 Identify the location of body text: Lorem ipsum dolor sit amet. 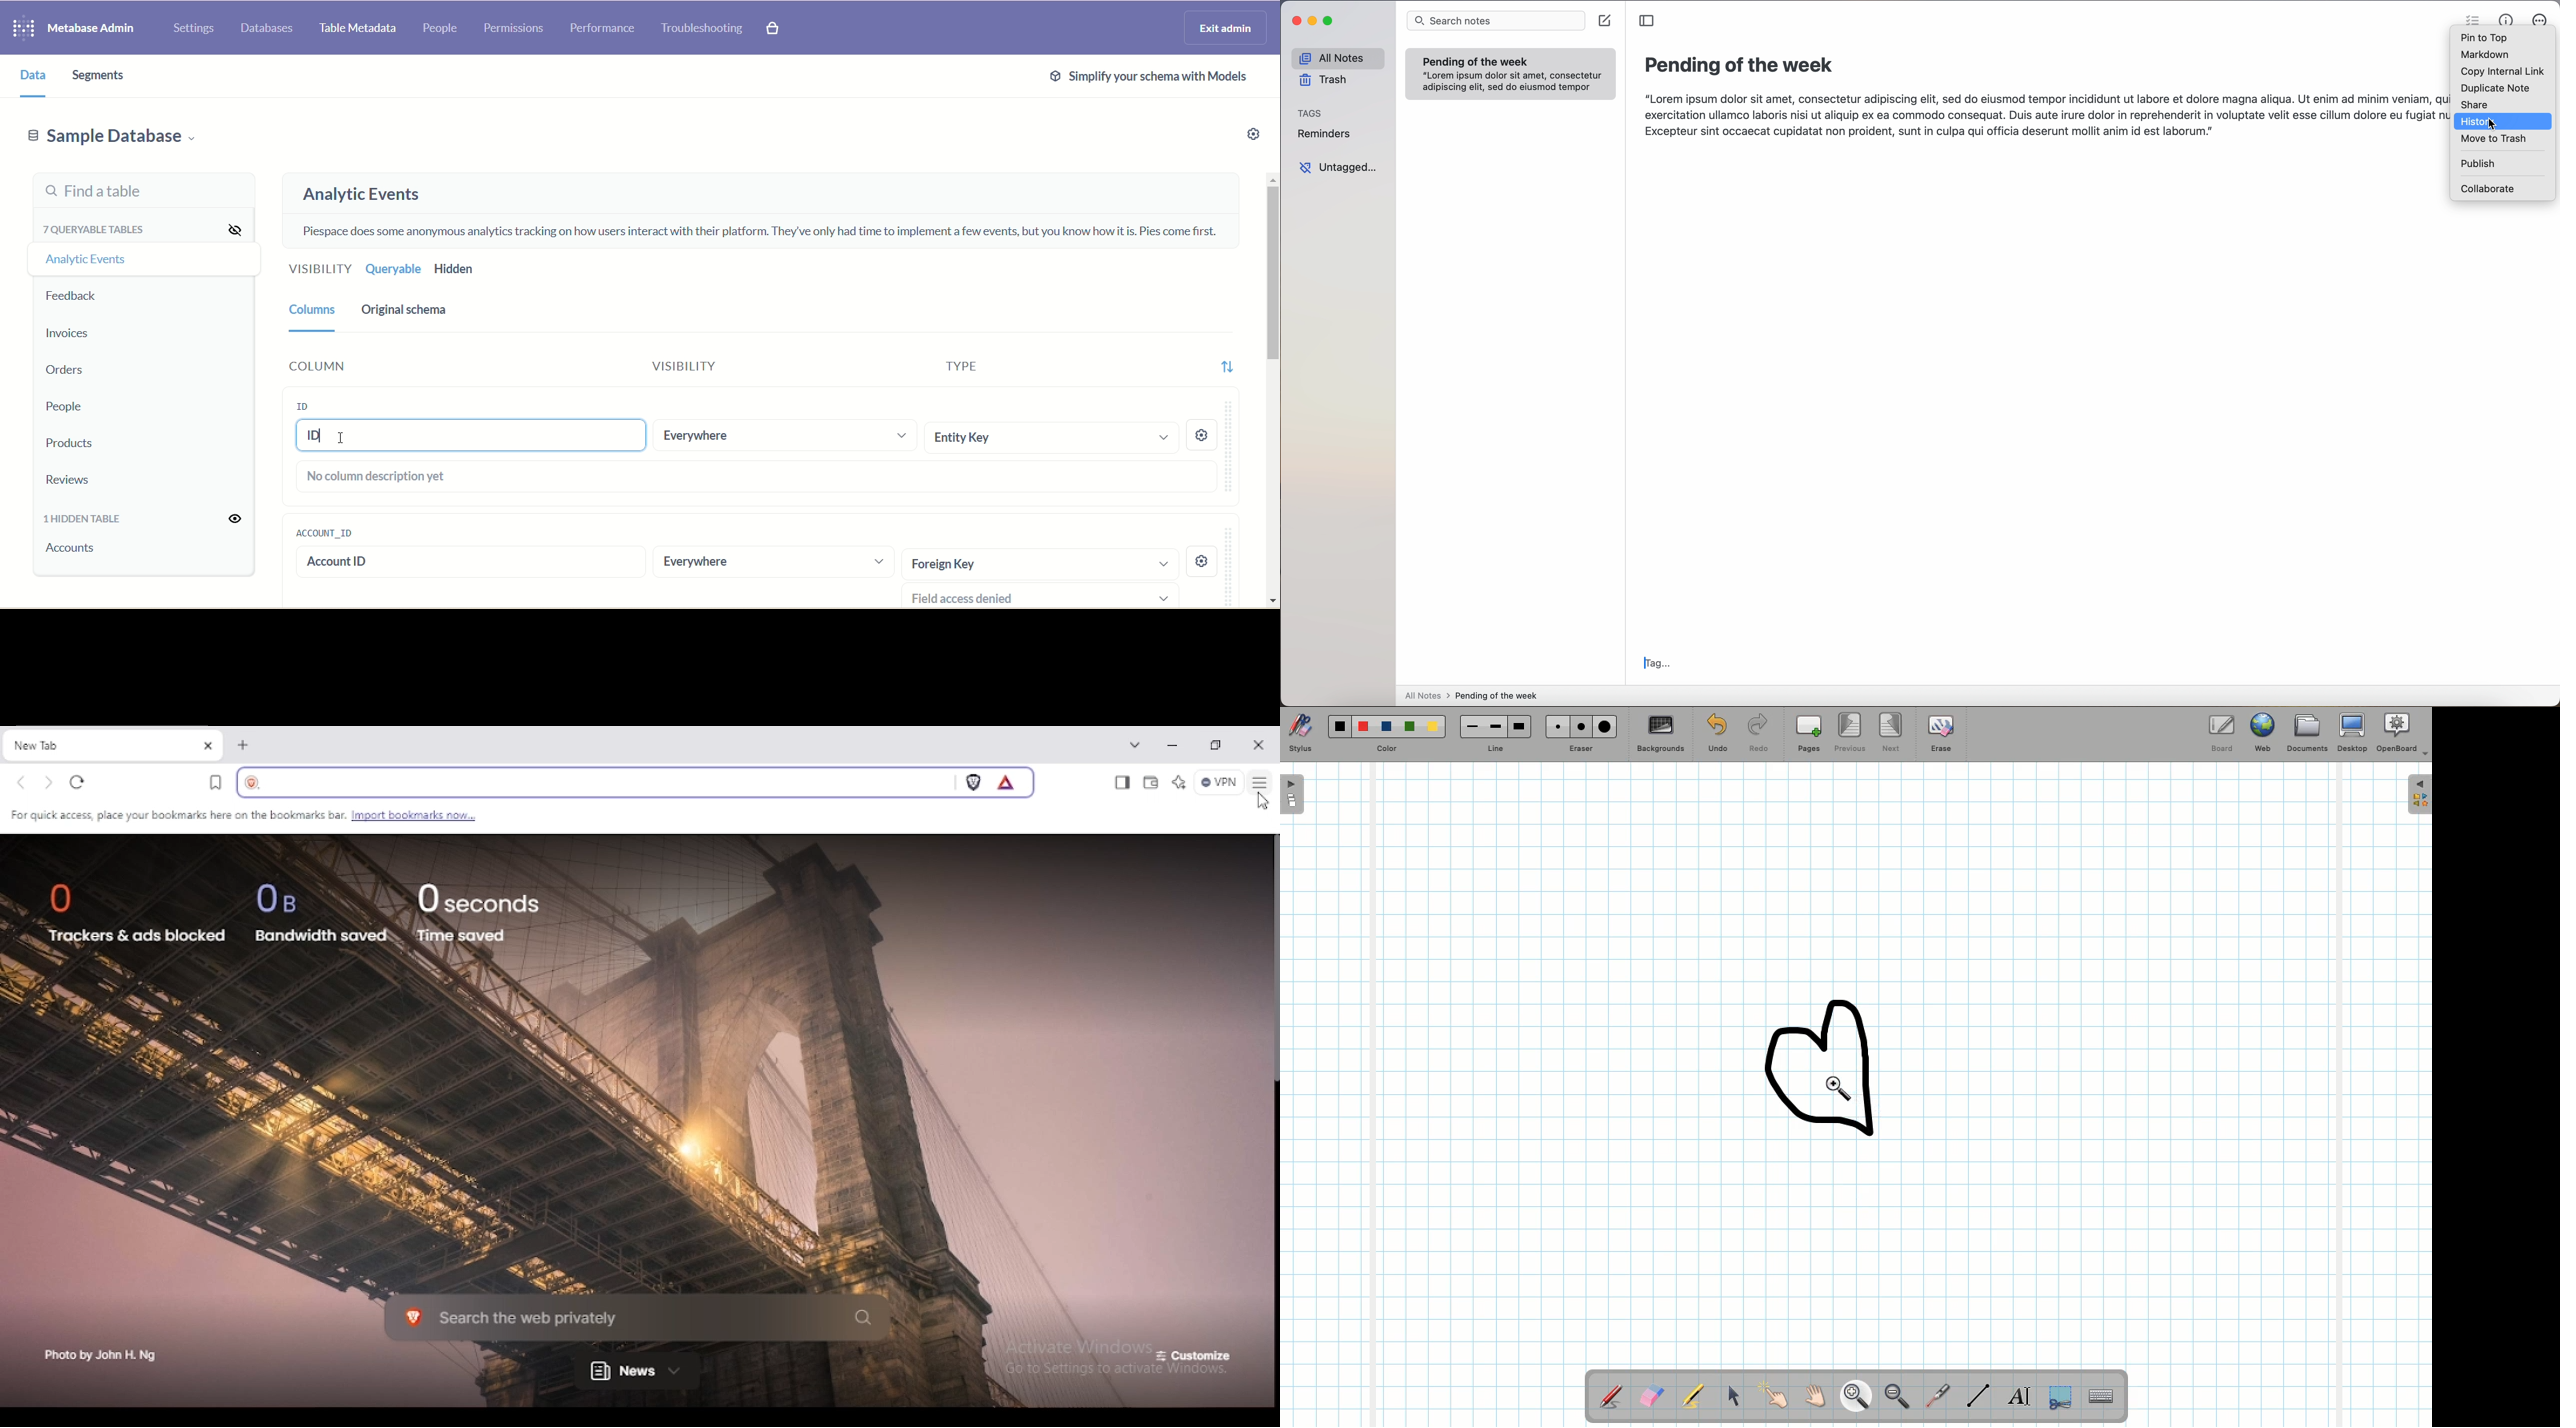
(2043, 115).